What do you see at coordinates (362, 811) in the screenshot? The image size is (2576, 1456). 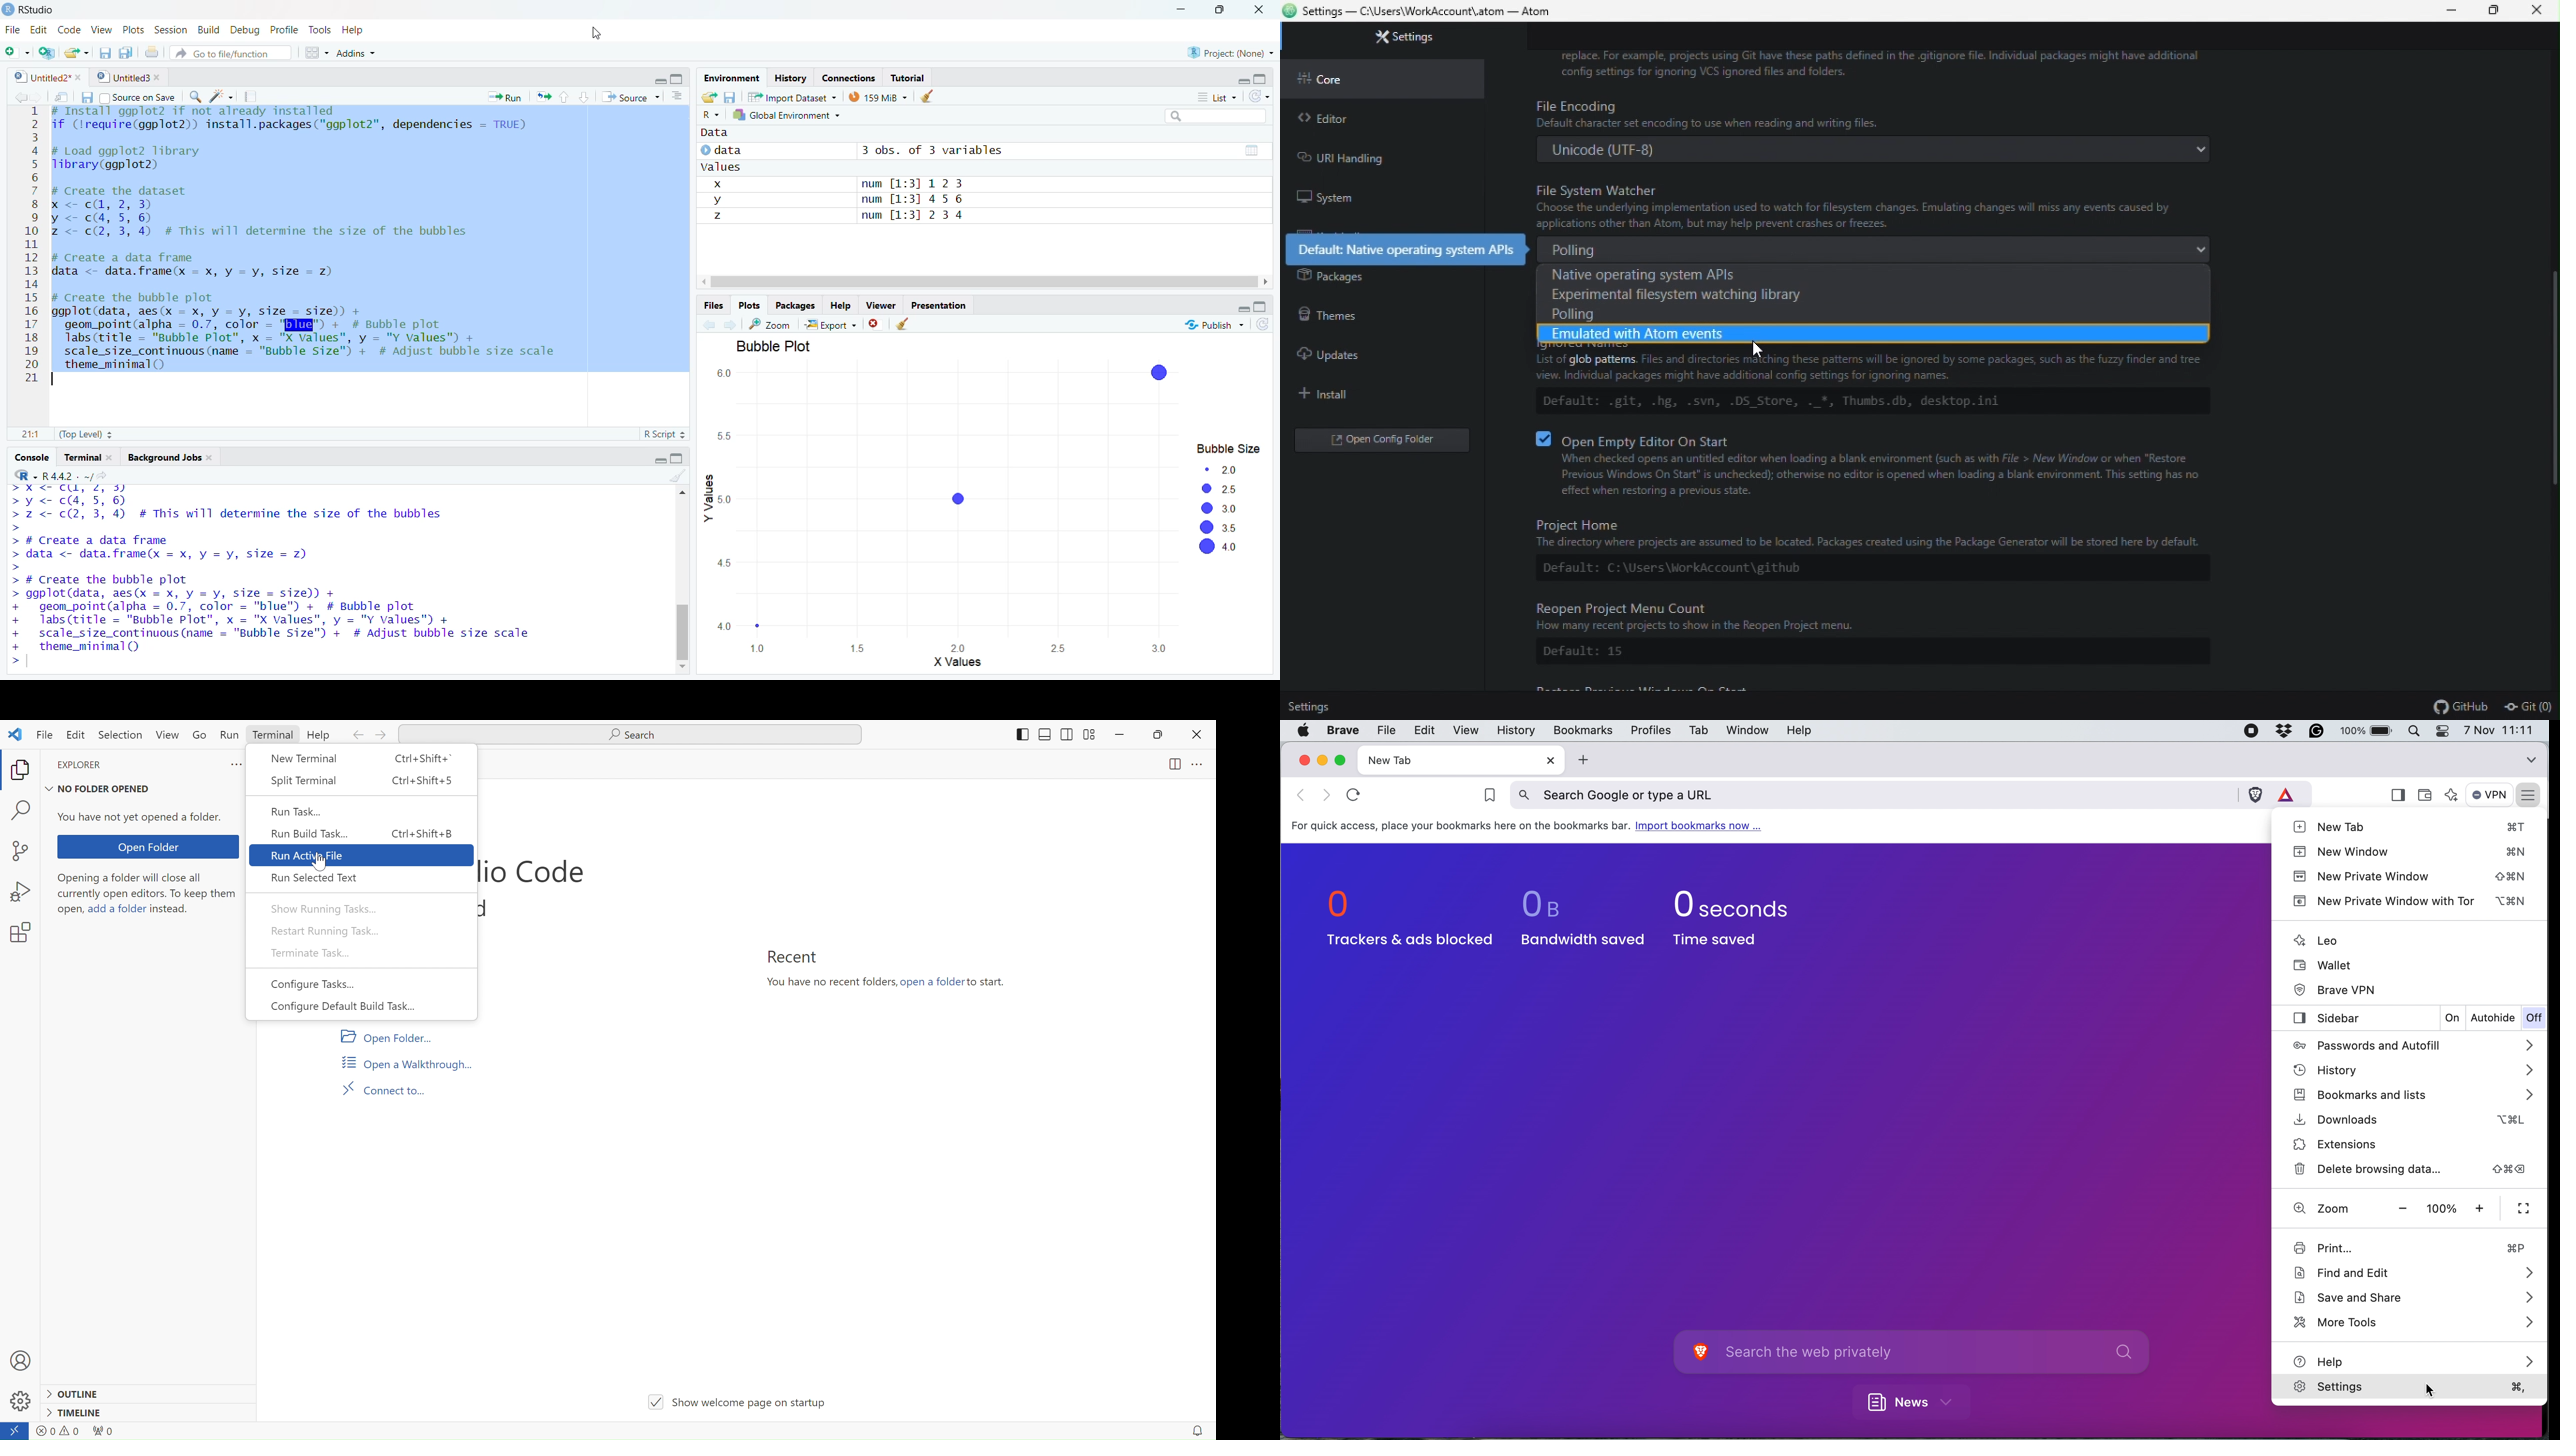 I see `run task` at bounding box center [362, 811].